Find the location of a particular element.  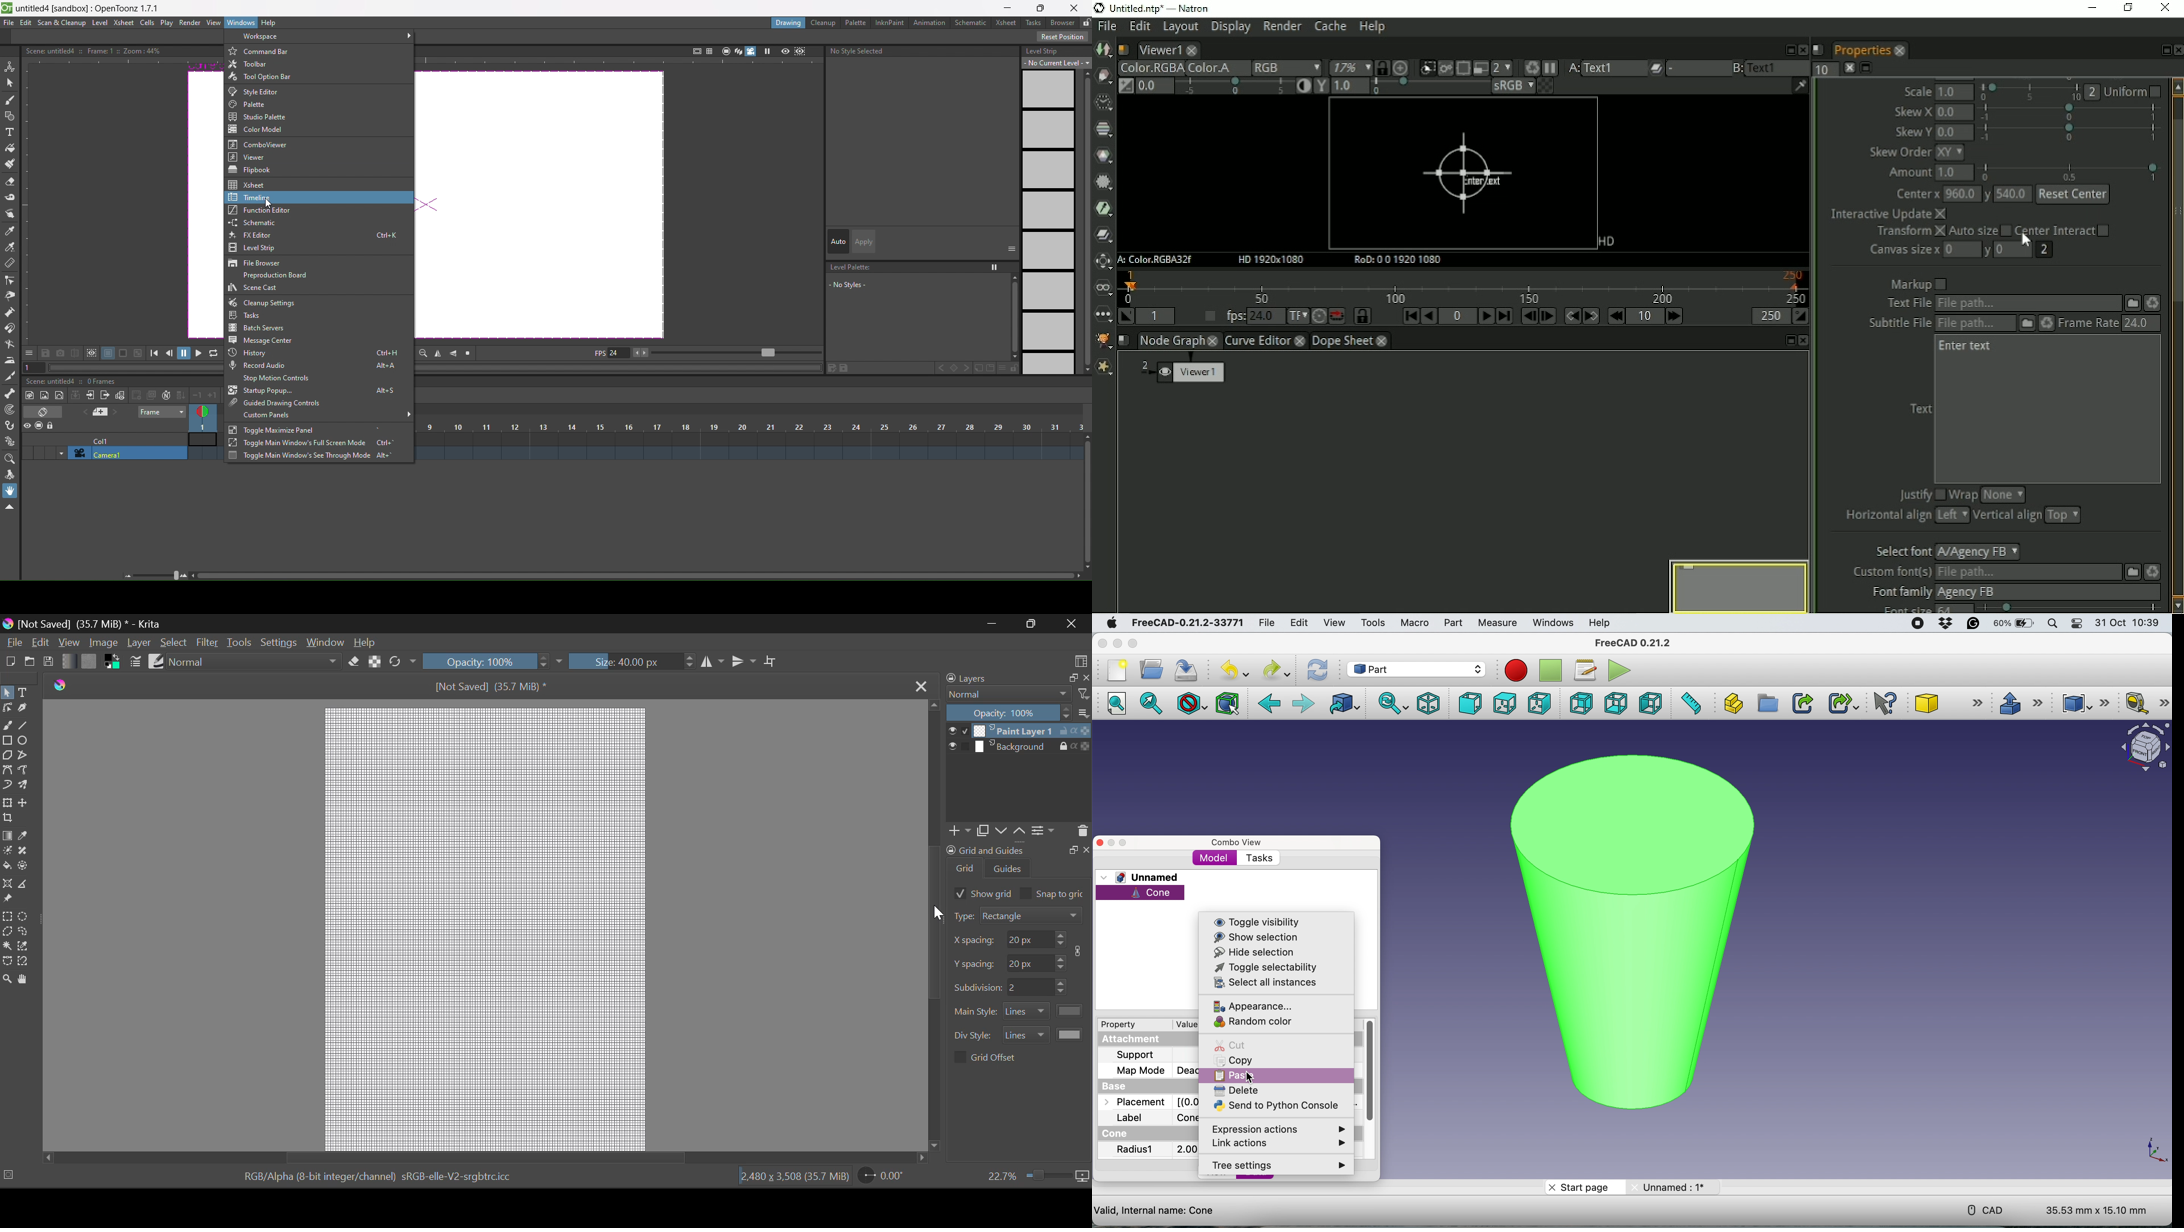

make link is located at coordinates (1802, 703).